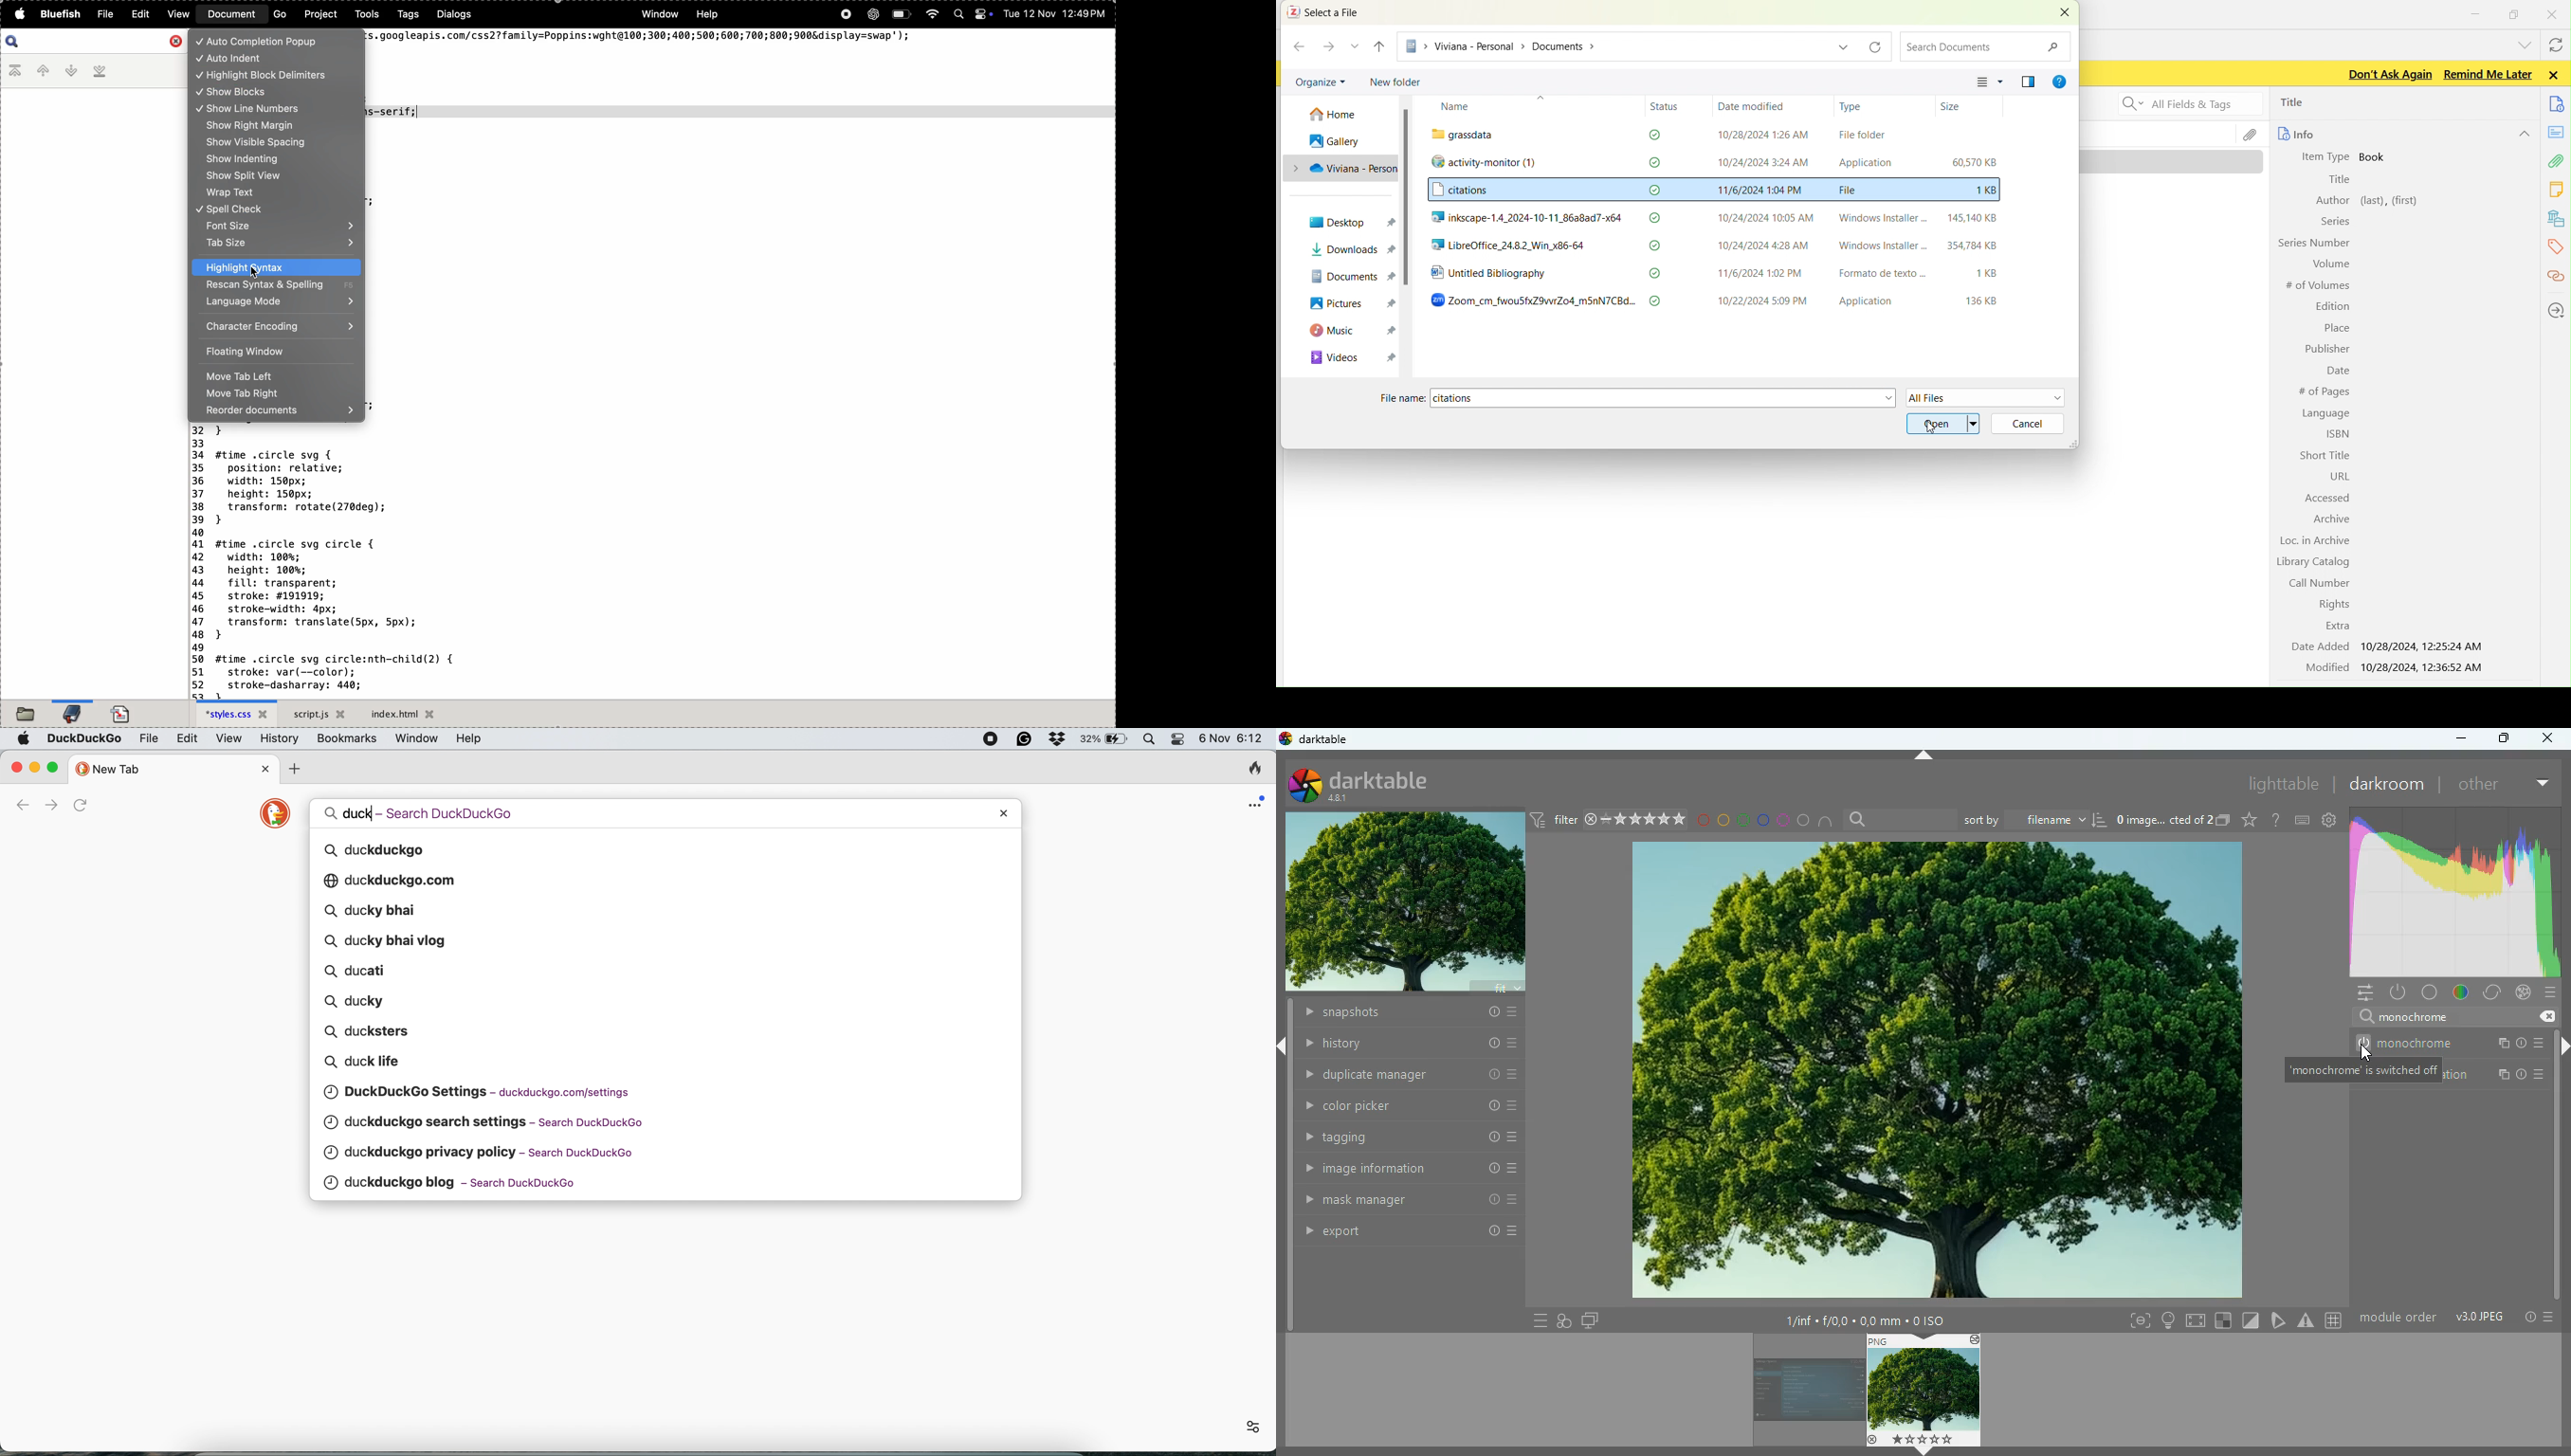 The height and width of the screenshot is (1456, 2576). What do you see at coordinates (1057, 739) in the screenshot?
I see `dropbox` at bounding box center [1057, 739].